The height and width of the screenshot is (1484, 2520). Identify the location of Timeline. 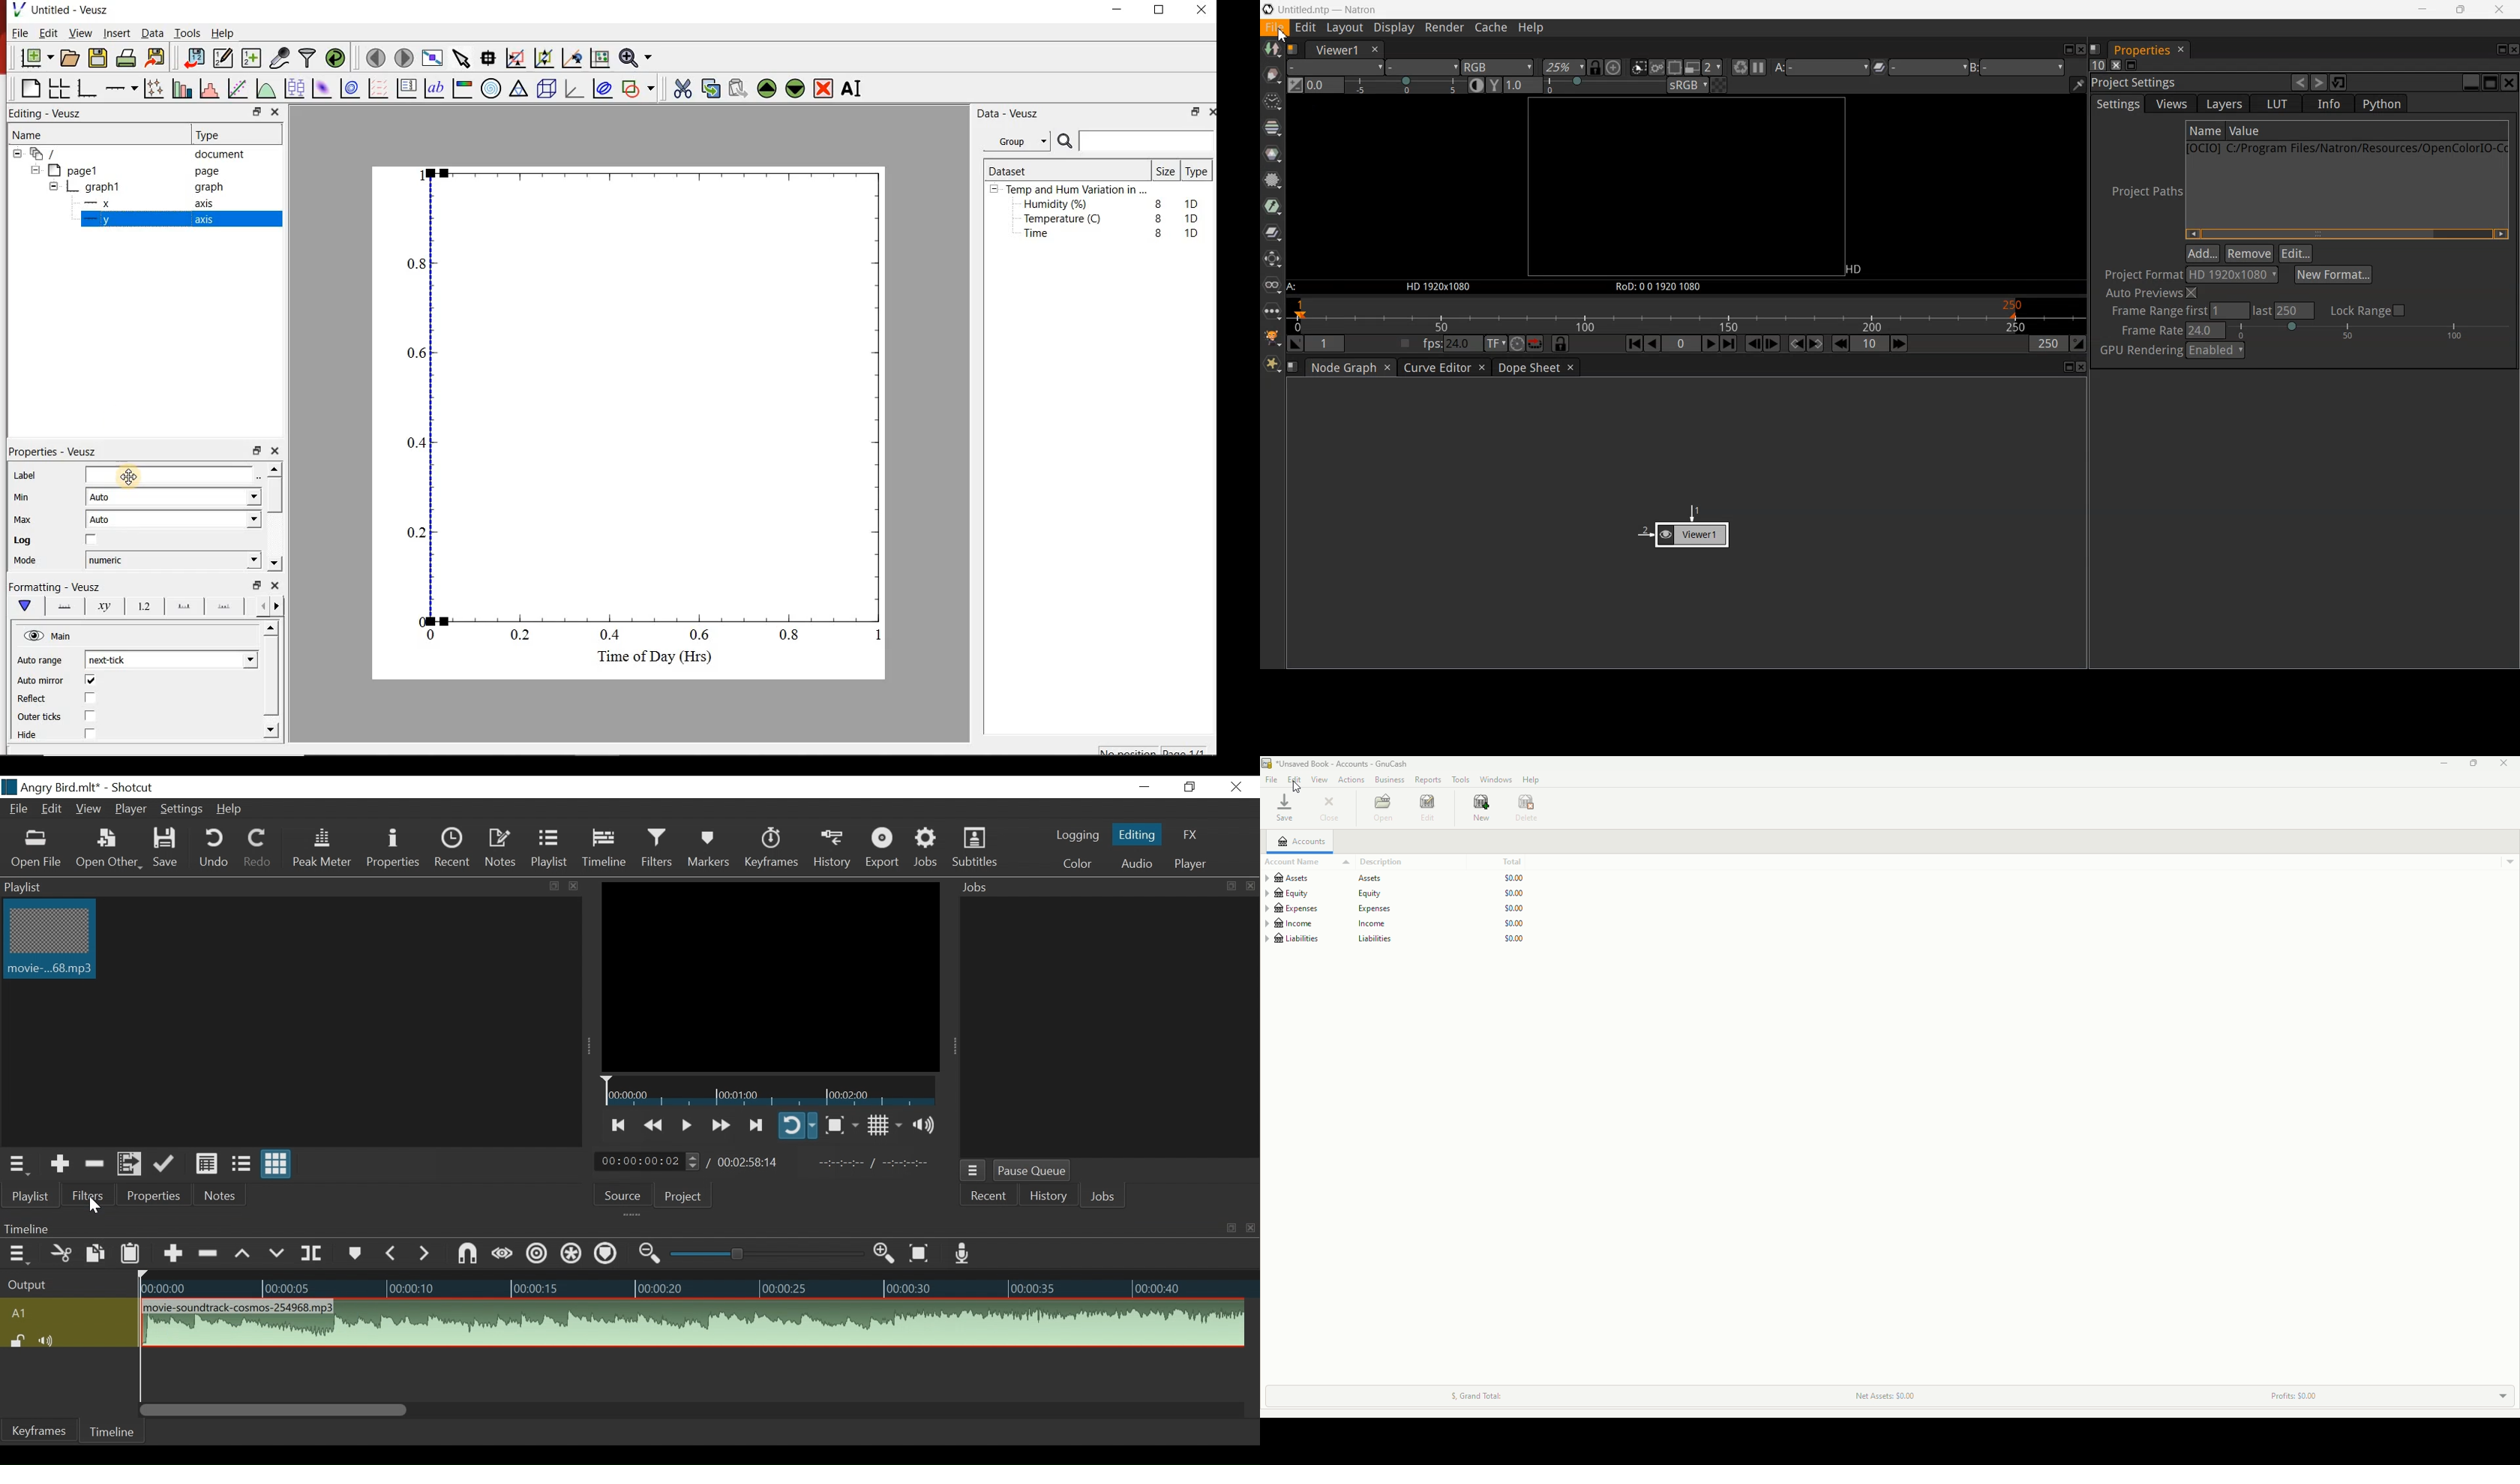
(111, 1432).